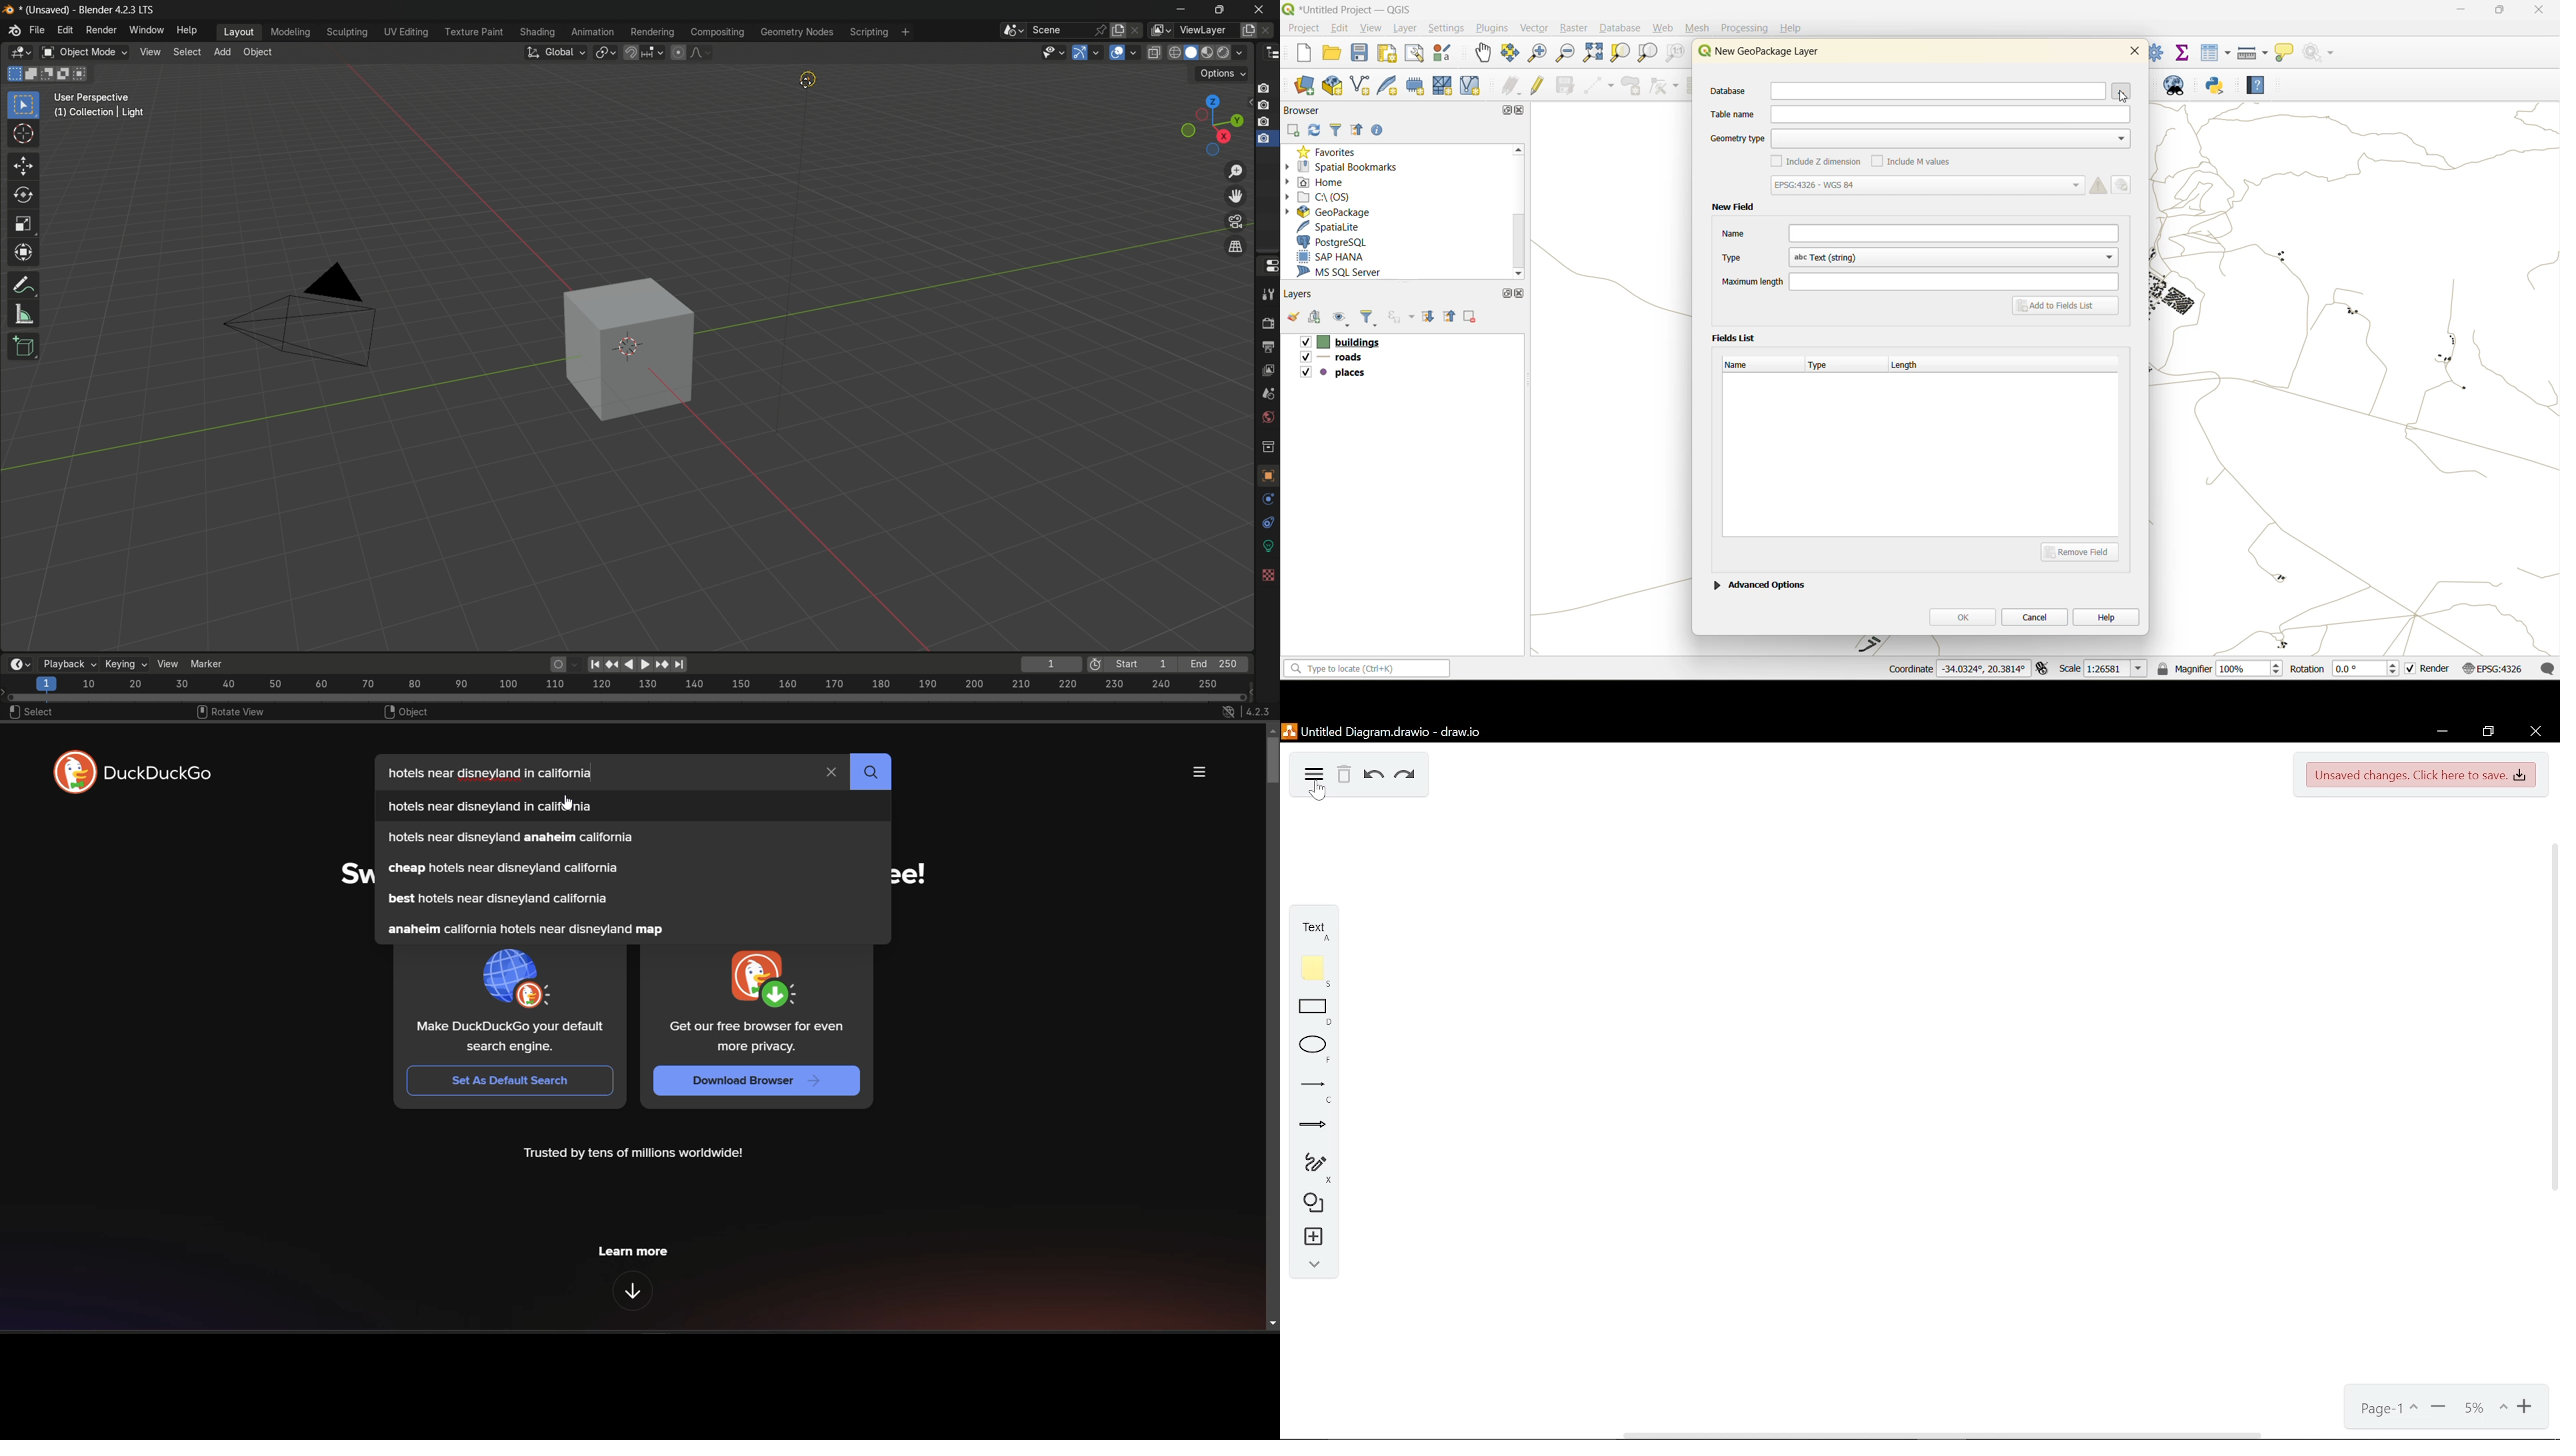 The image size is (2576, 1456). Describe the element at coordinates (1320, 794) in the screenshot. I see `cursor` at that location.